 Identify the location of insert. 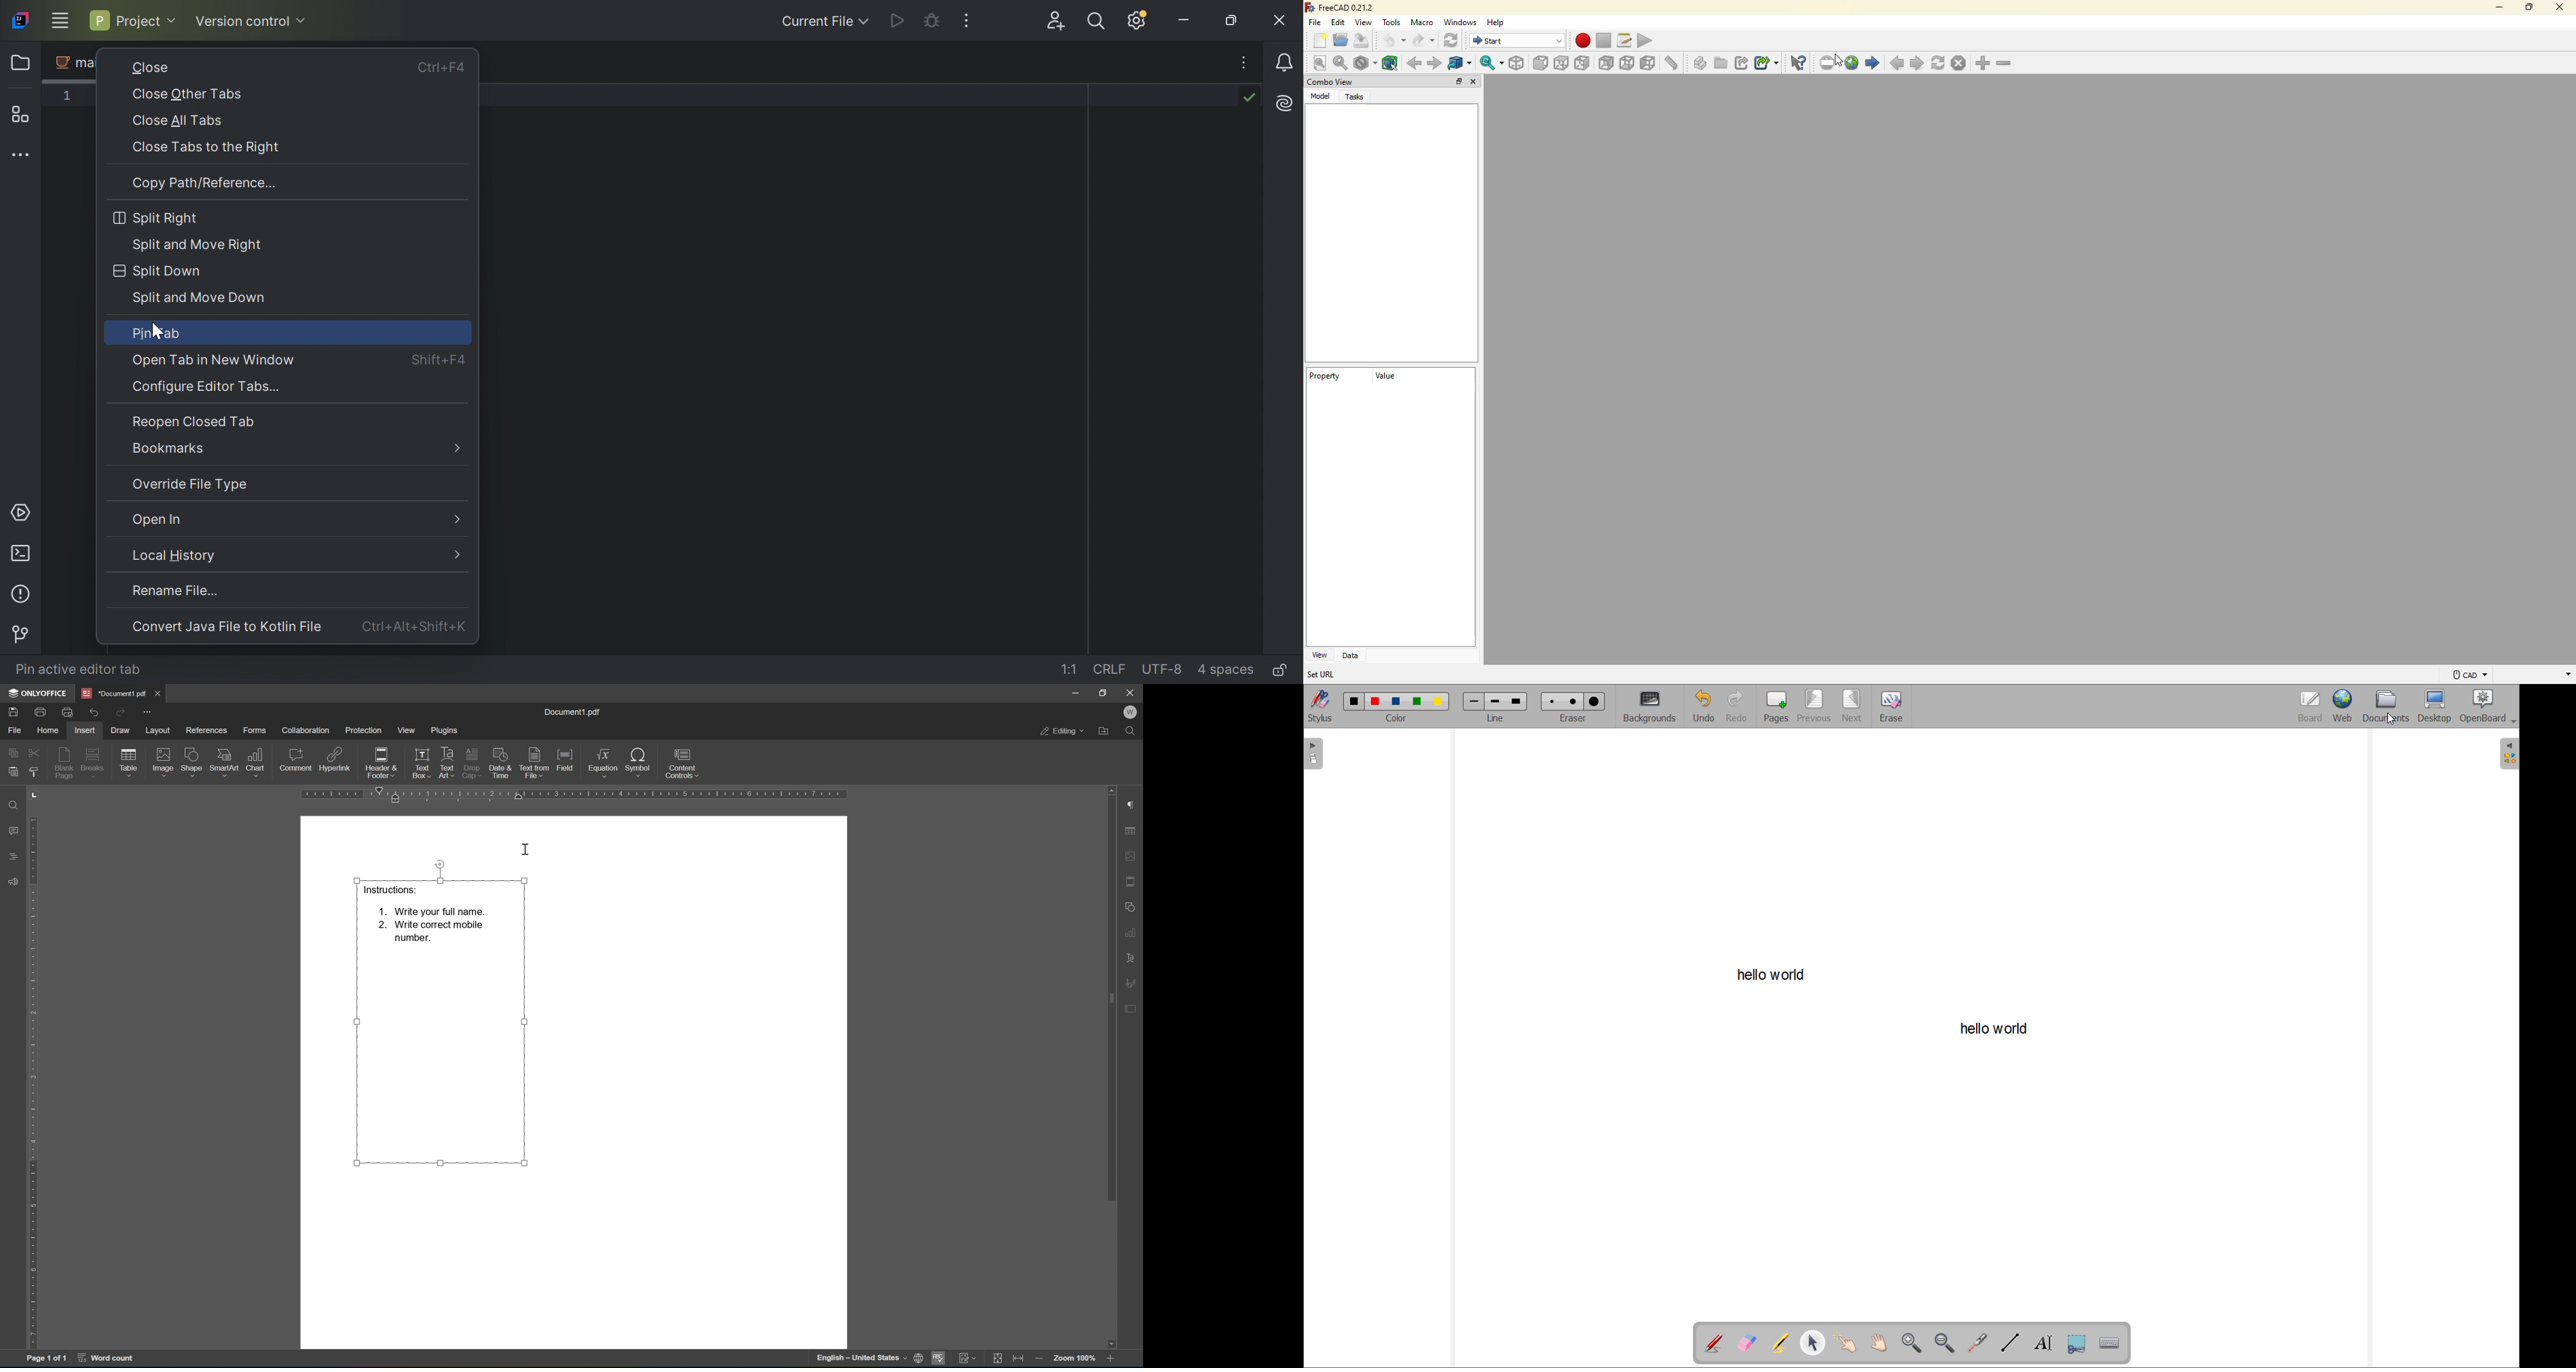
(84, 731).